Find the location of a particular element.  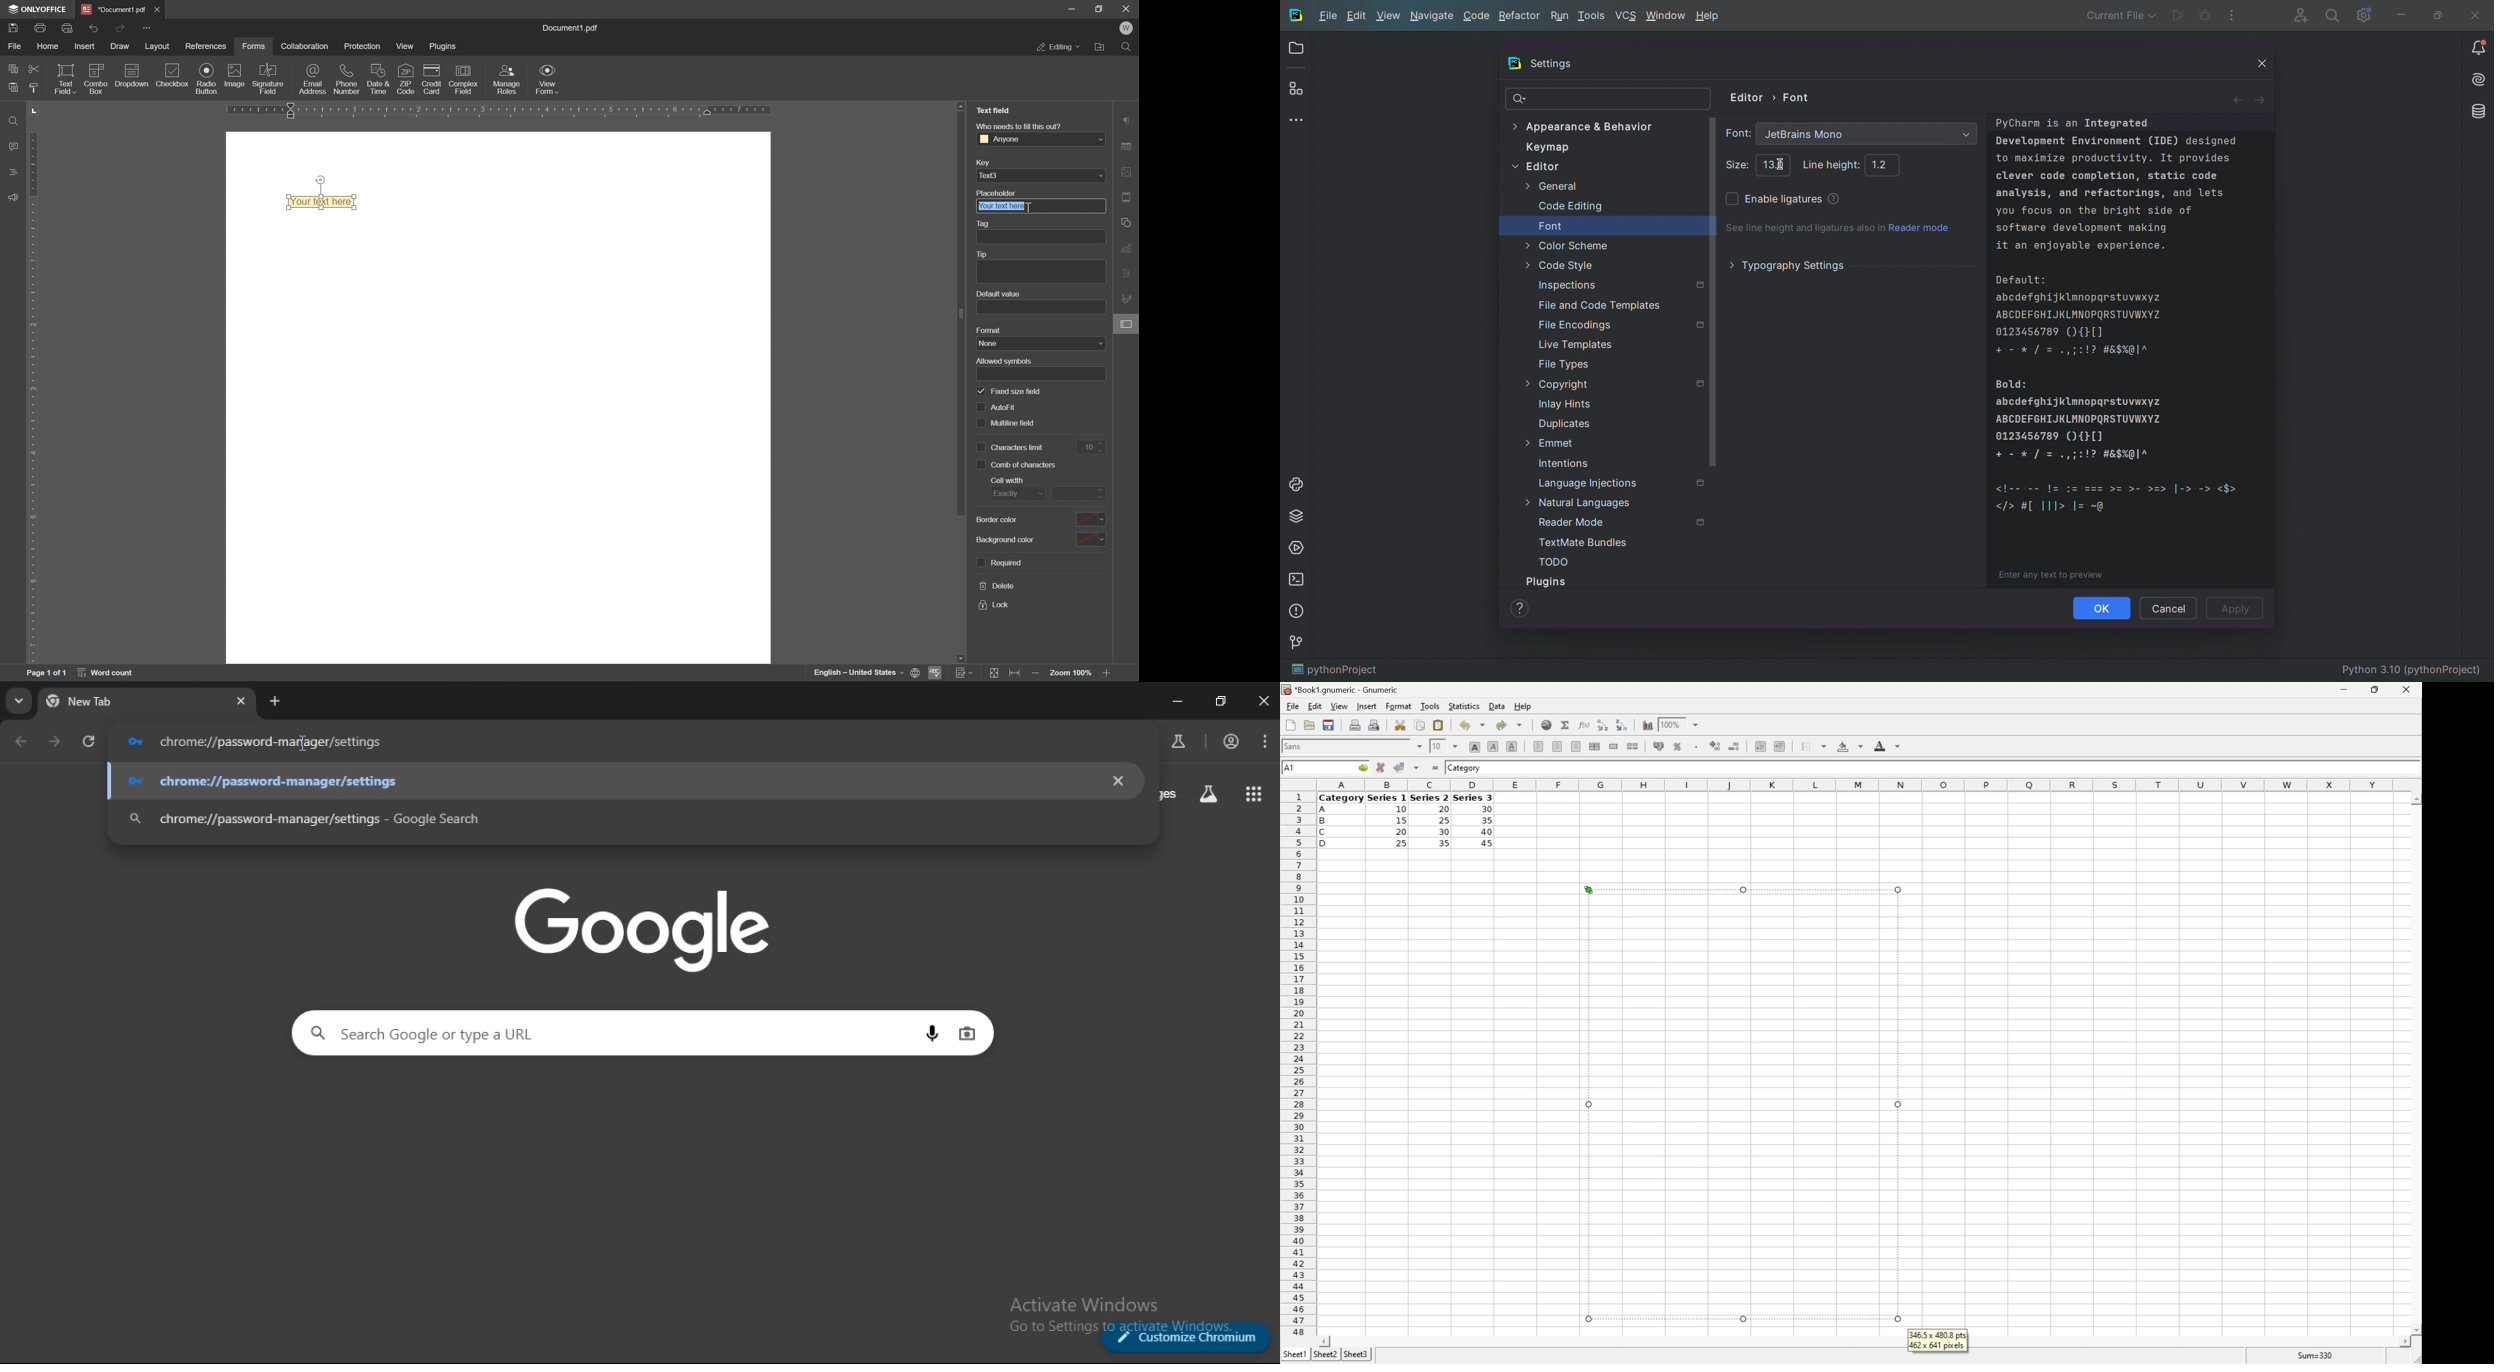

Borders is located at coordinates (1816, 745).